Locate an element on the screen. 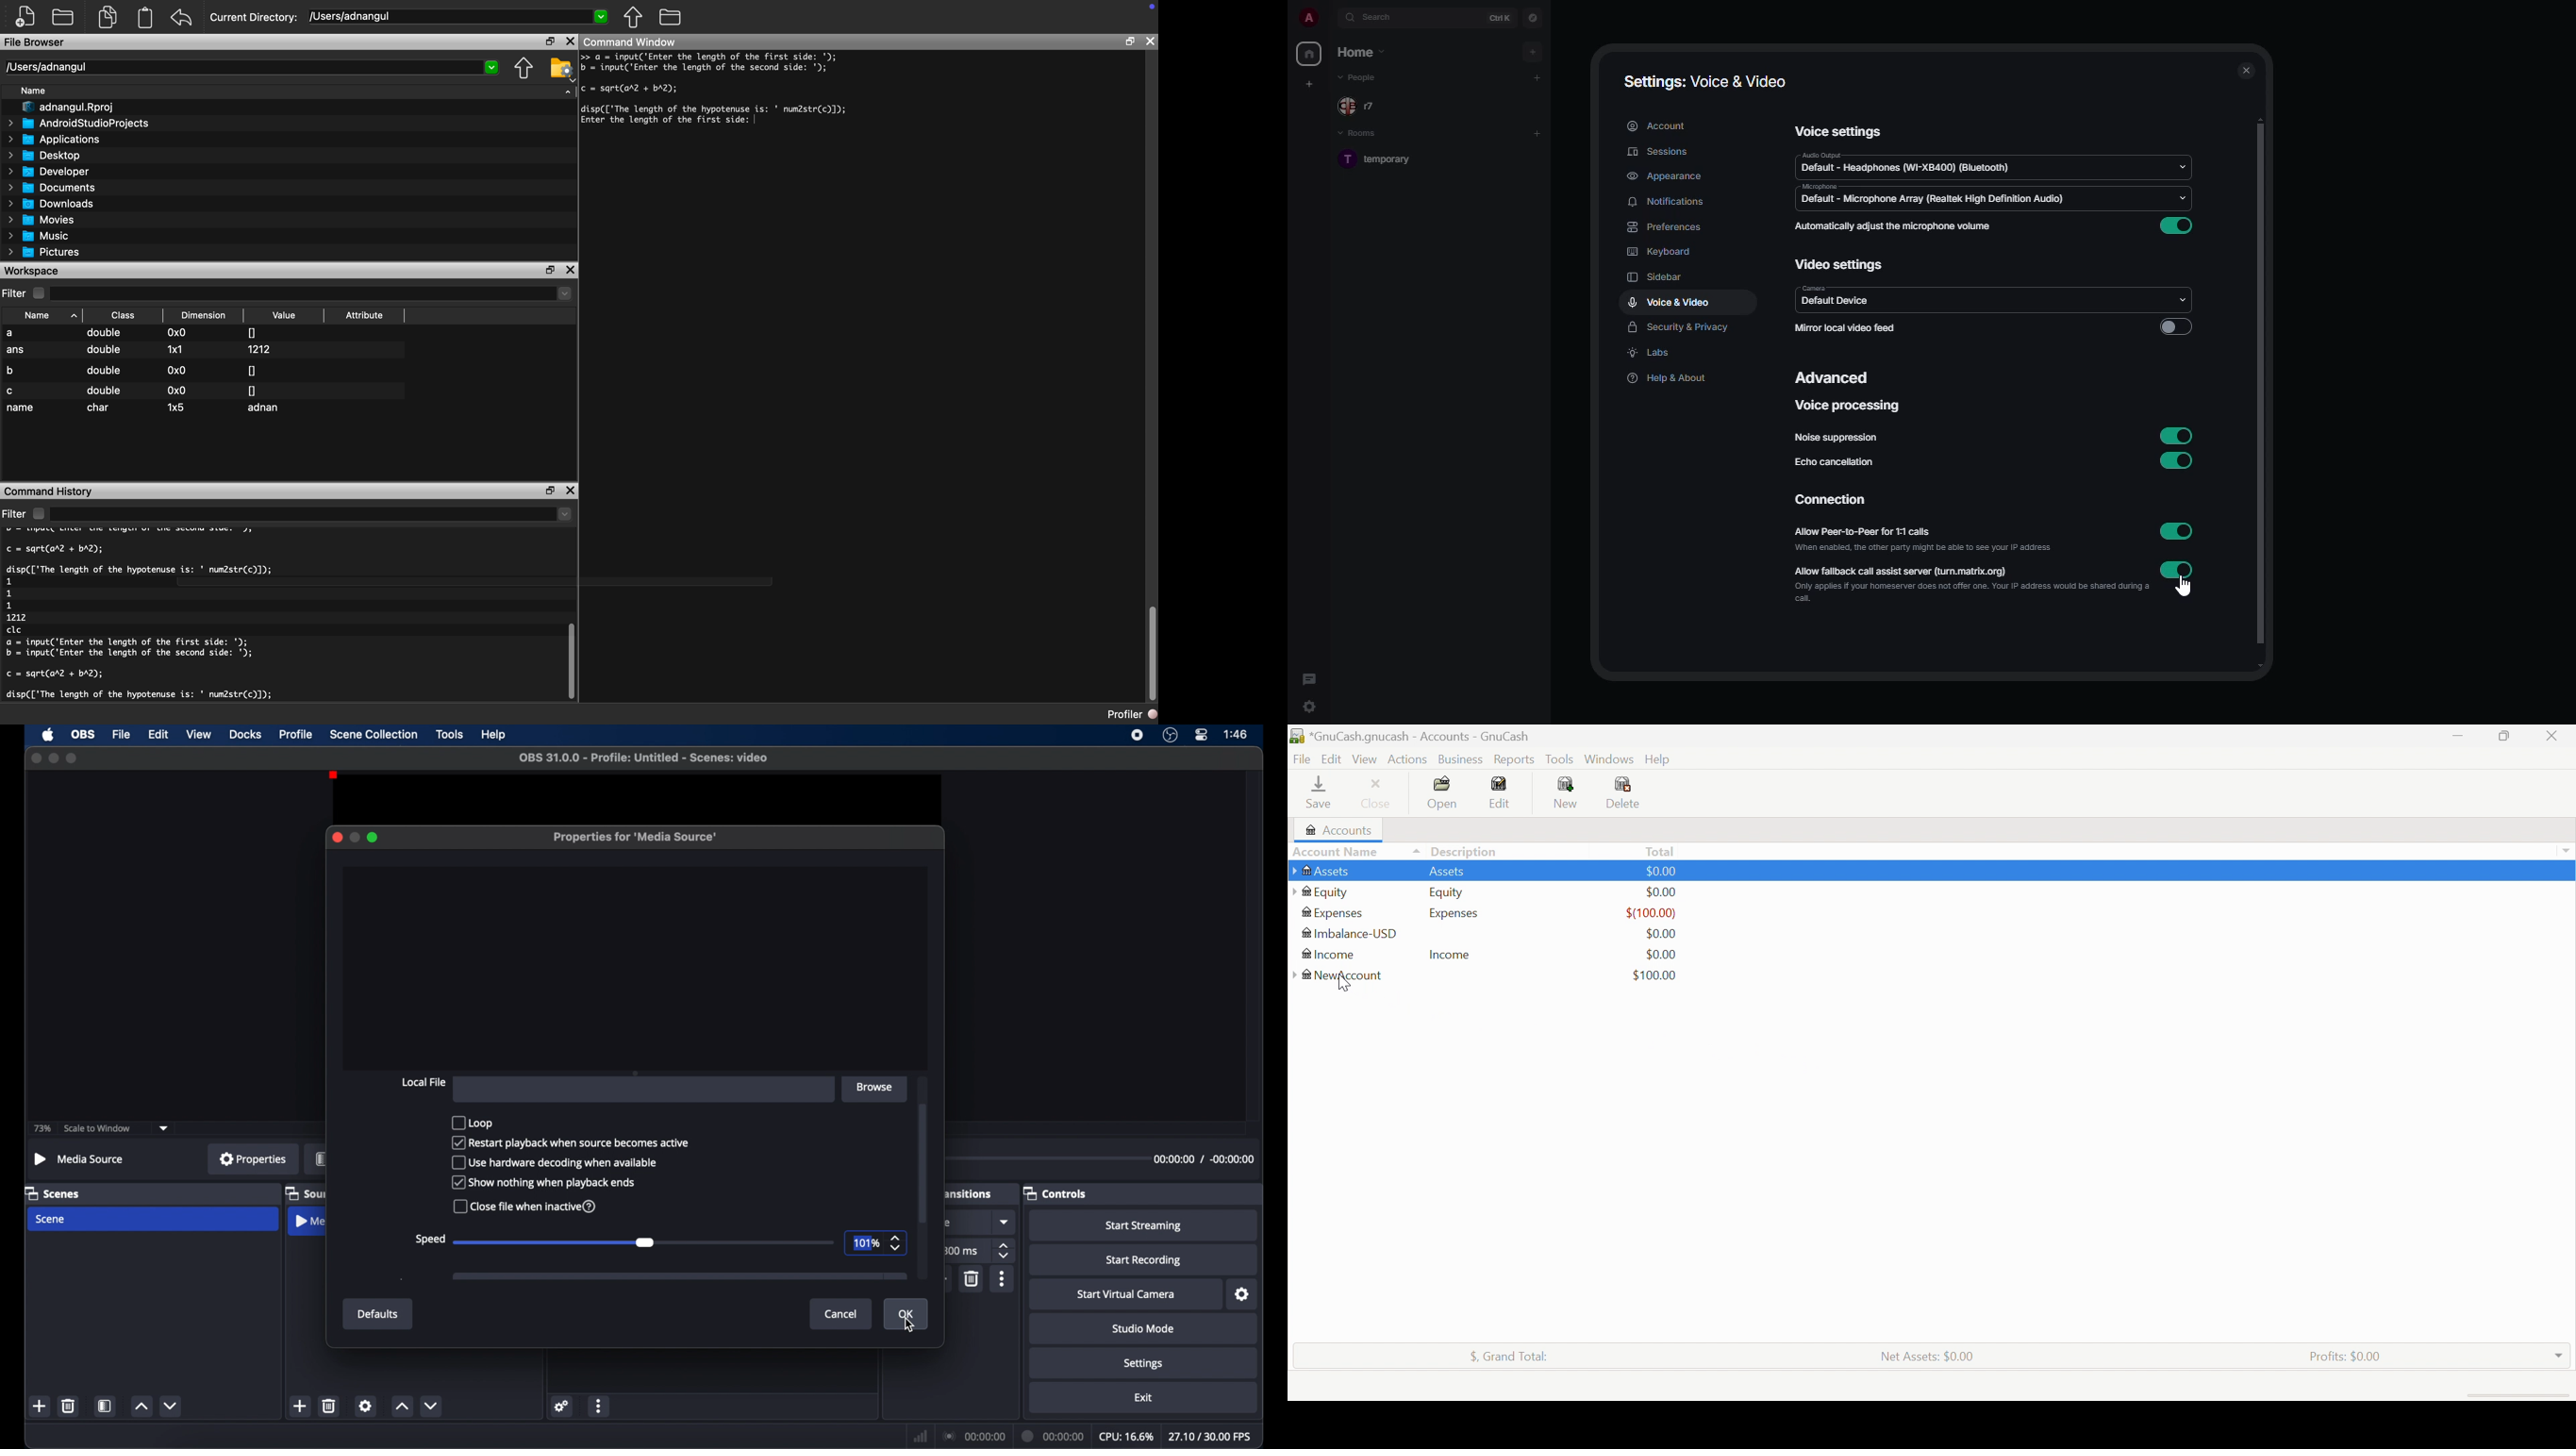 This screenshot has width=2576, height=1456. settings: voice & video is located at coordinates (1707, 79).